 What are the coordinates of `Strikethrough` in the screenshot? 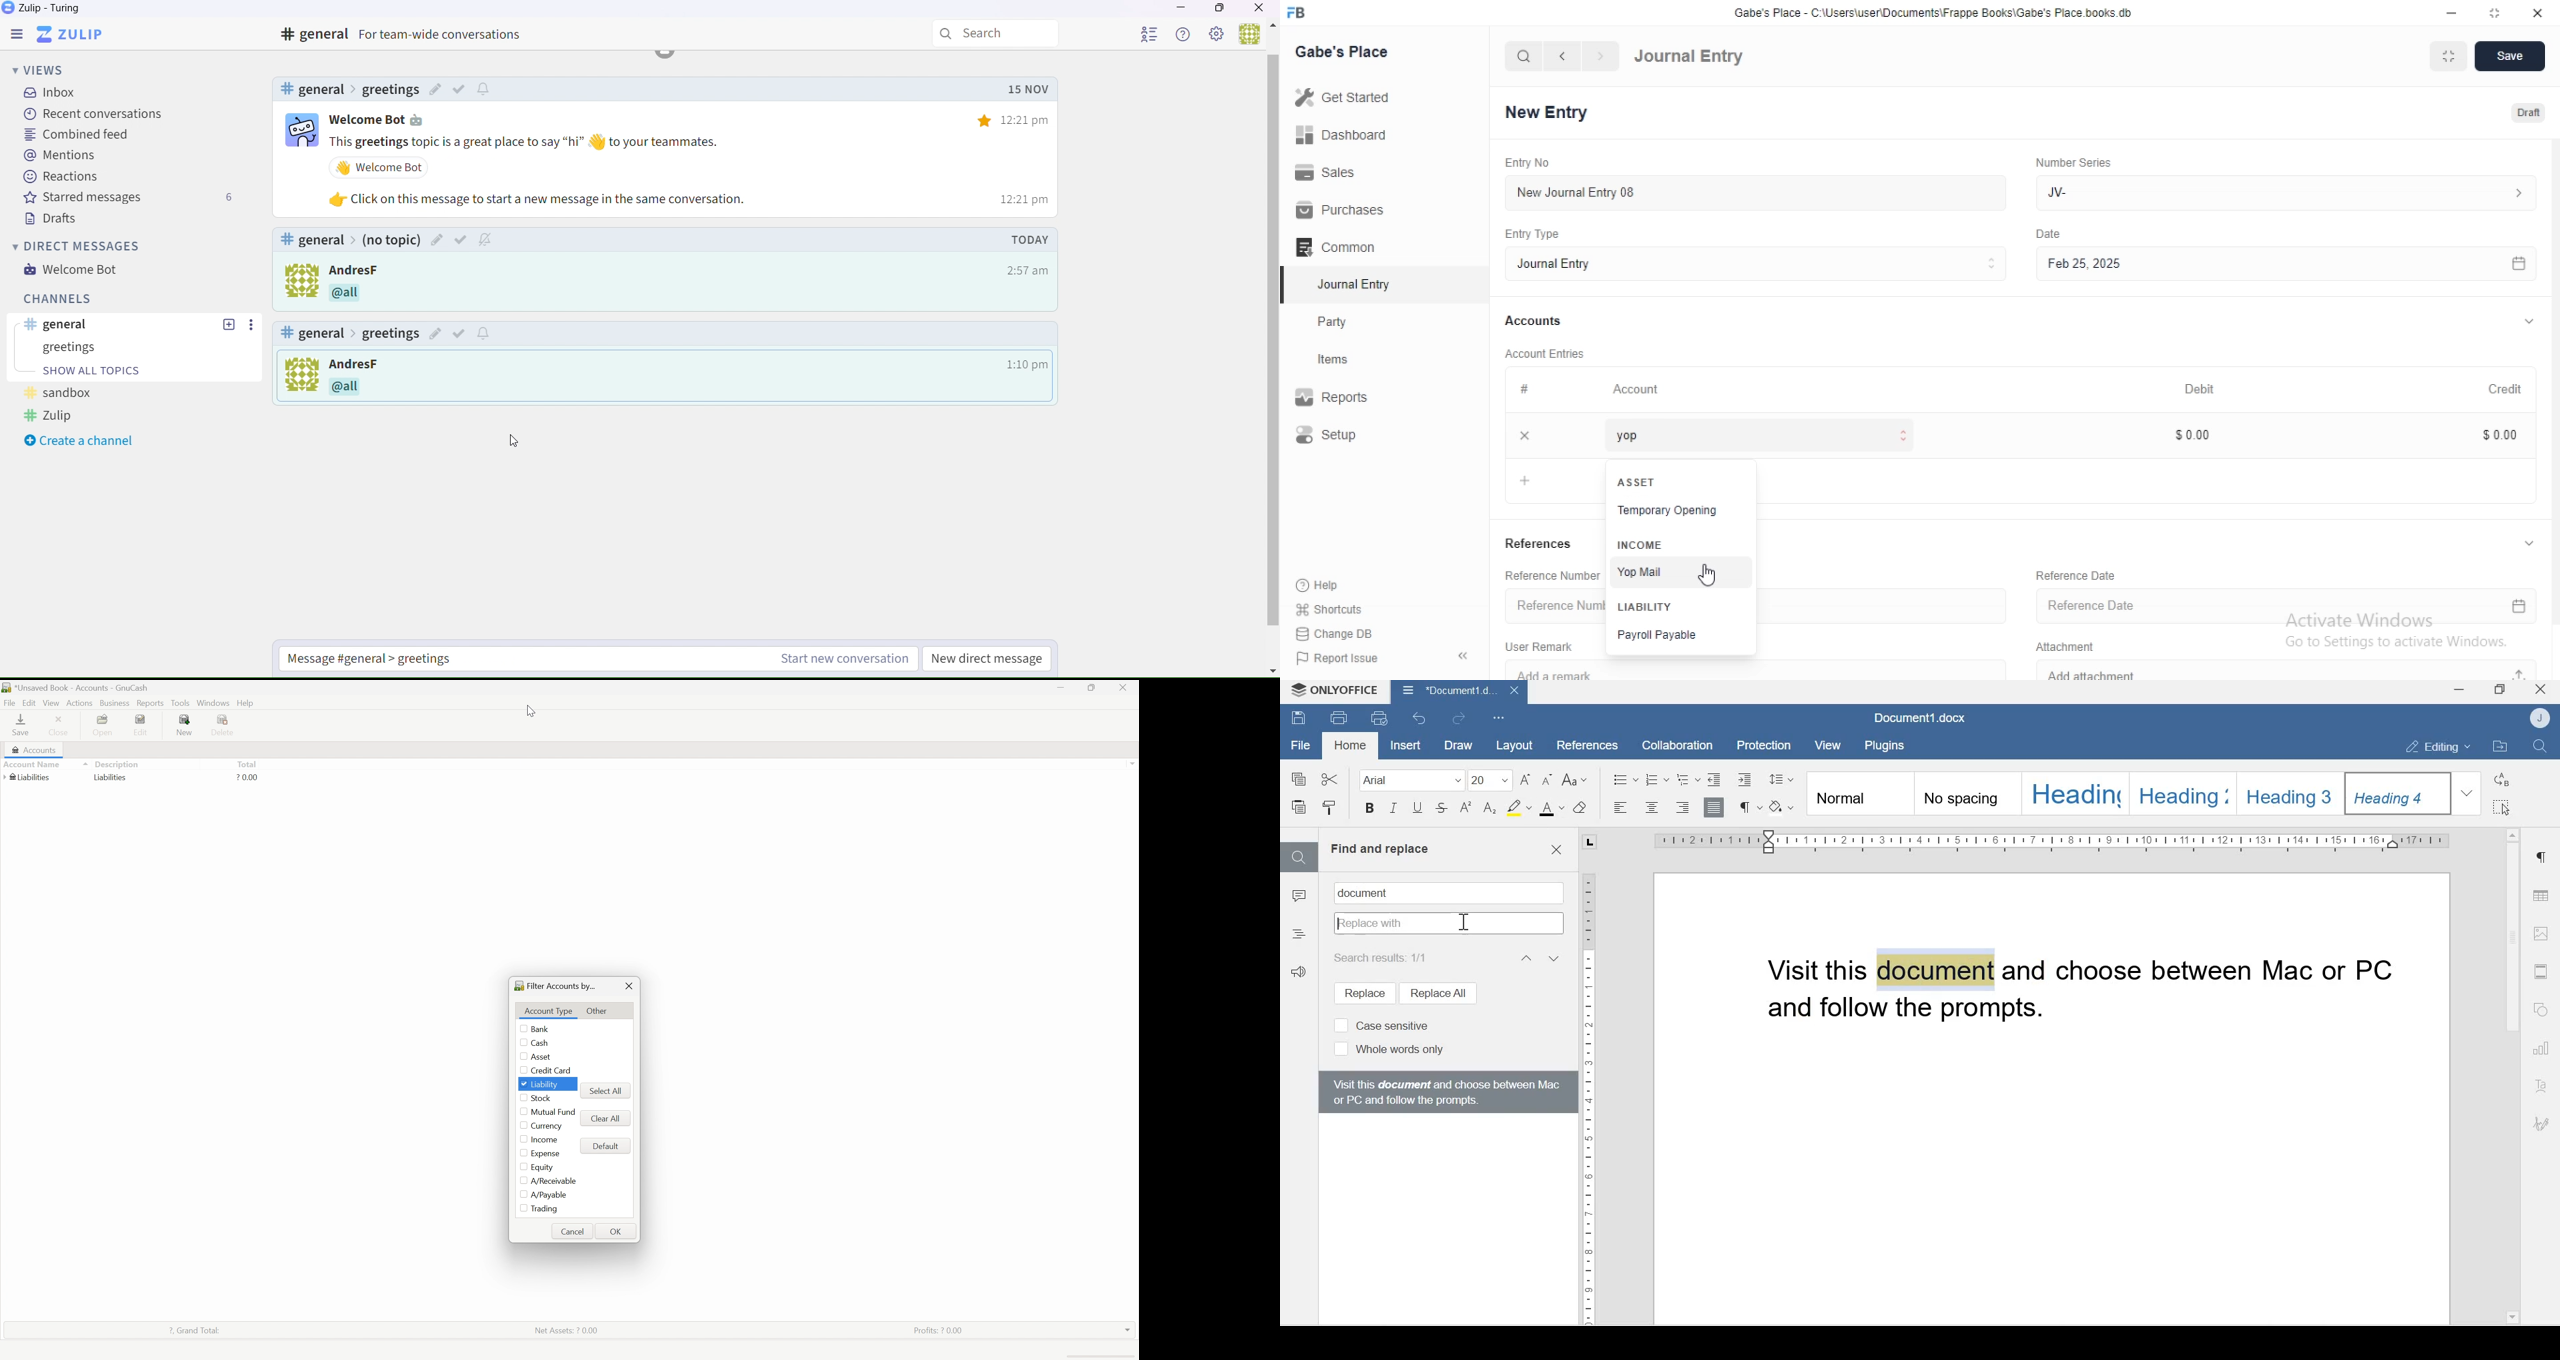 It's located at (1442, 809).